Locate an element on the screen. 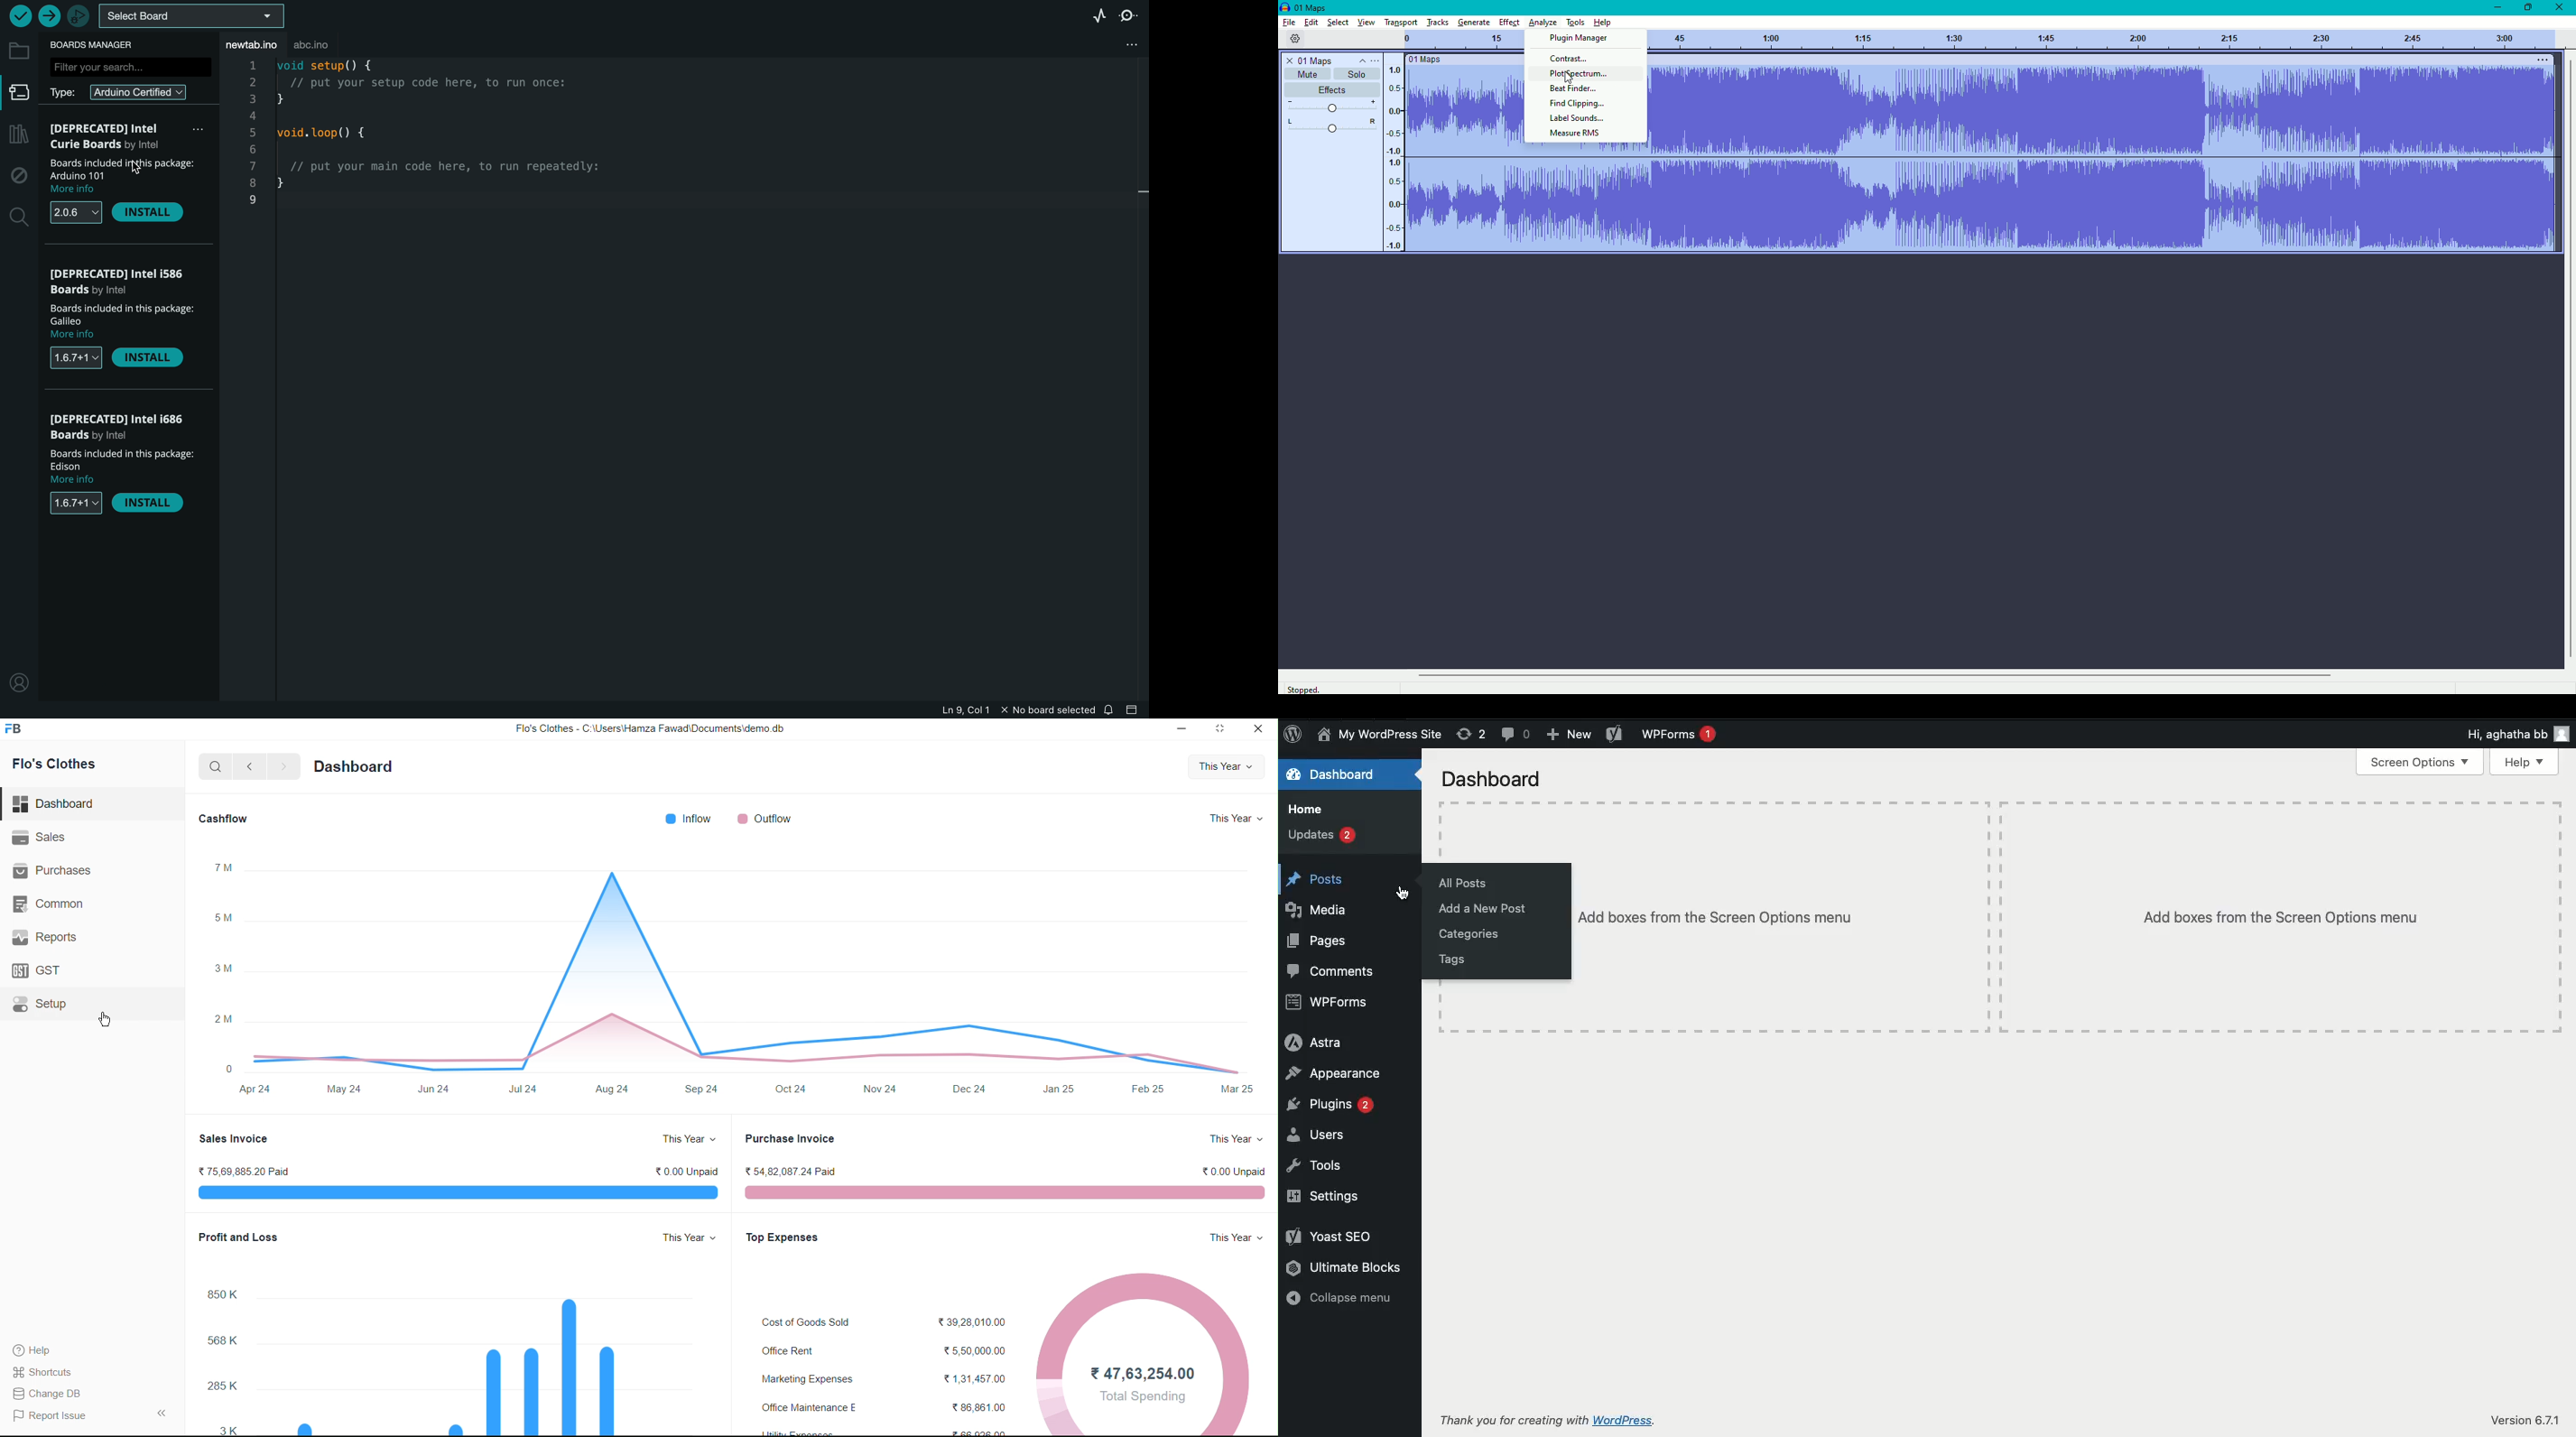  Collapse is located at coordinates (161, 1412).